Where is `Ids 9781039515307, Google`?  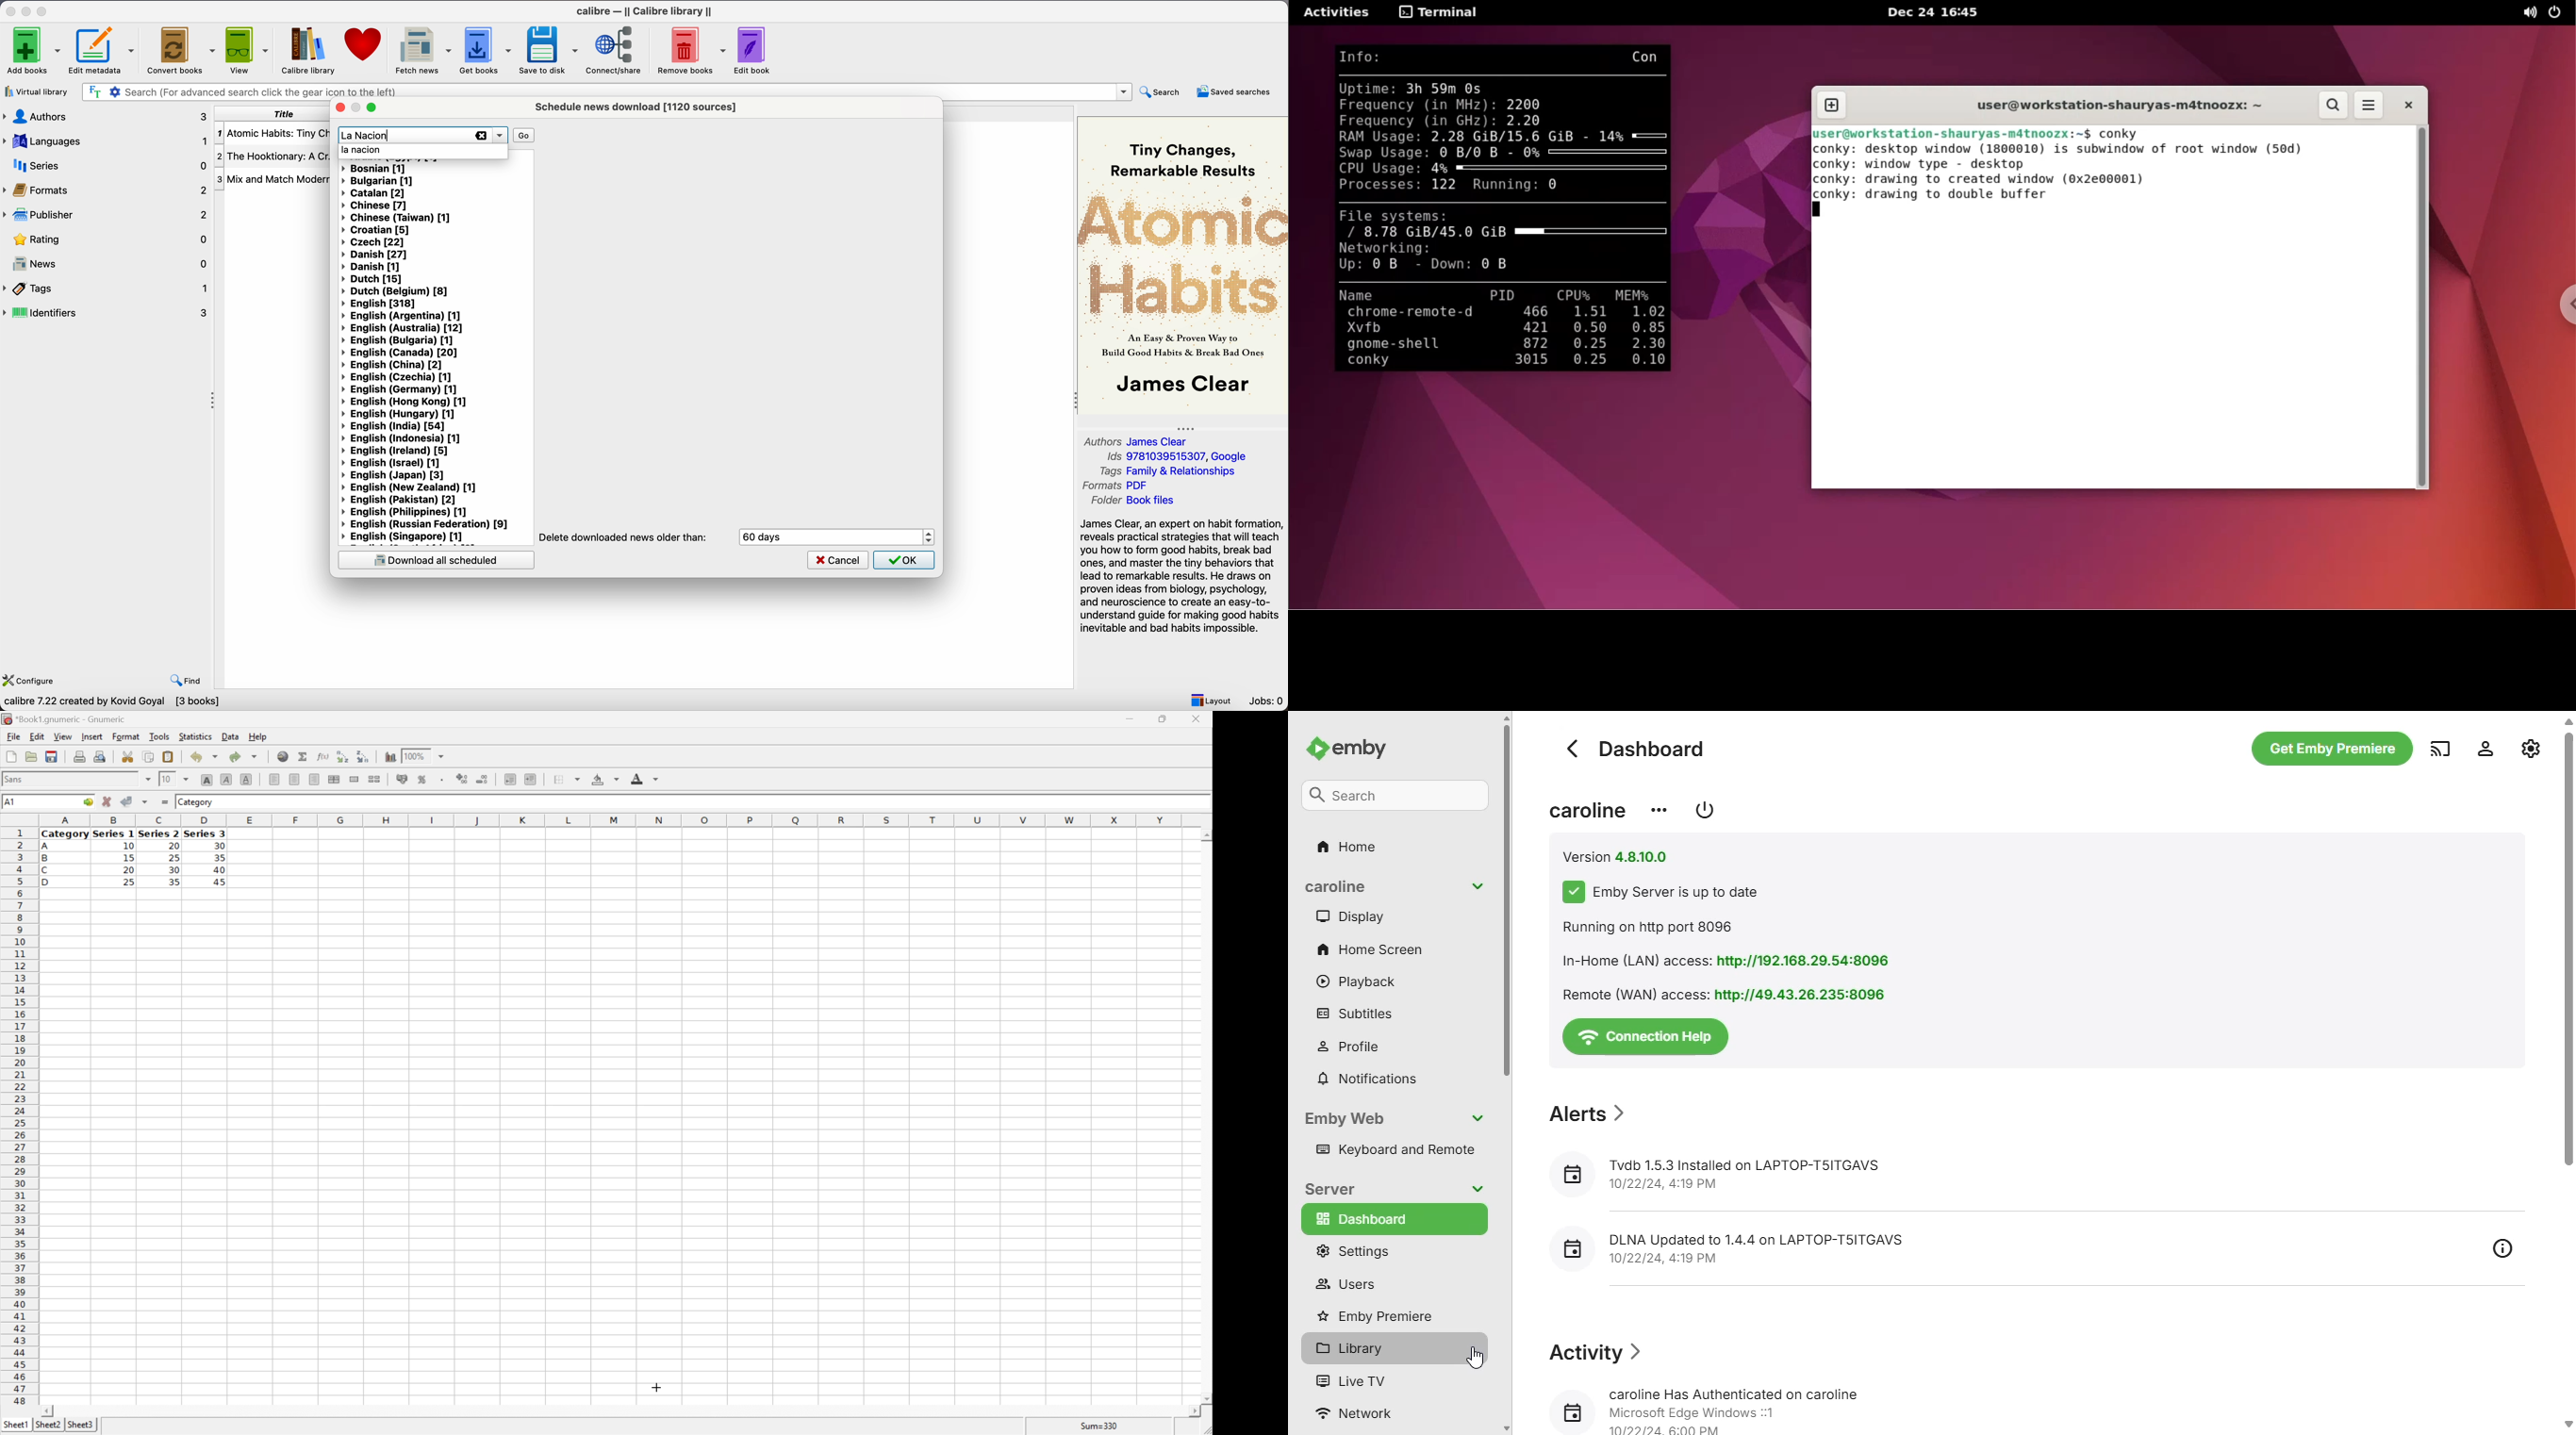
Ids 9781039515307, Google is located at coordinates (1180, 457).